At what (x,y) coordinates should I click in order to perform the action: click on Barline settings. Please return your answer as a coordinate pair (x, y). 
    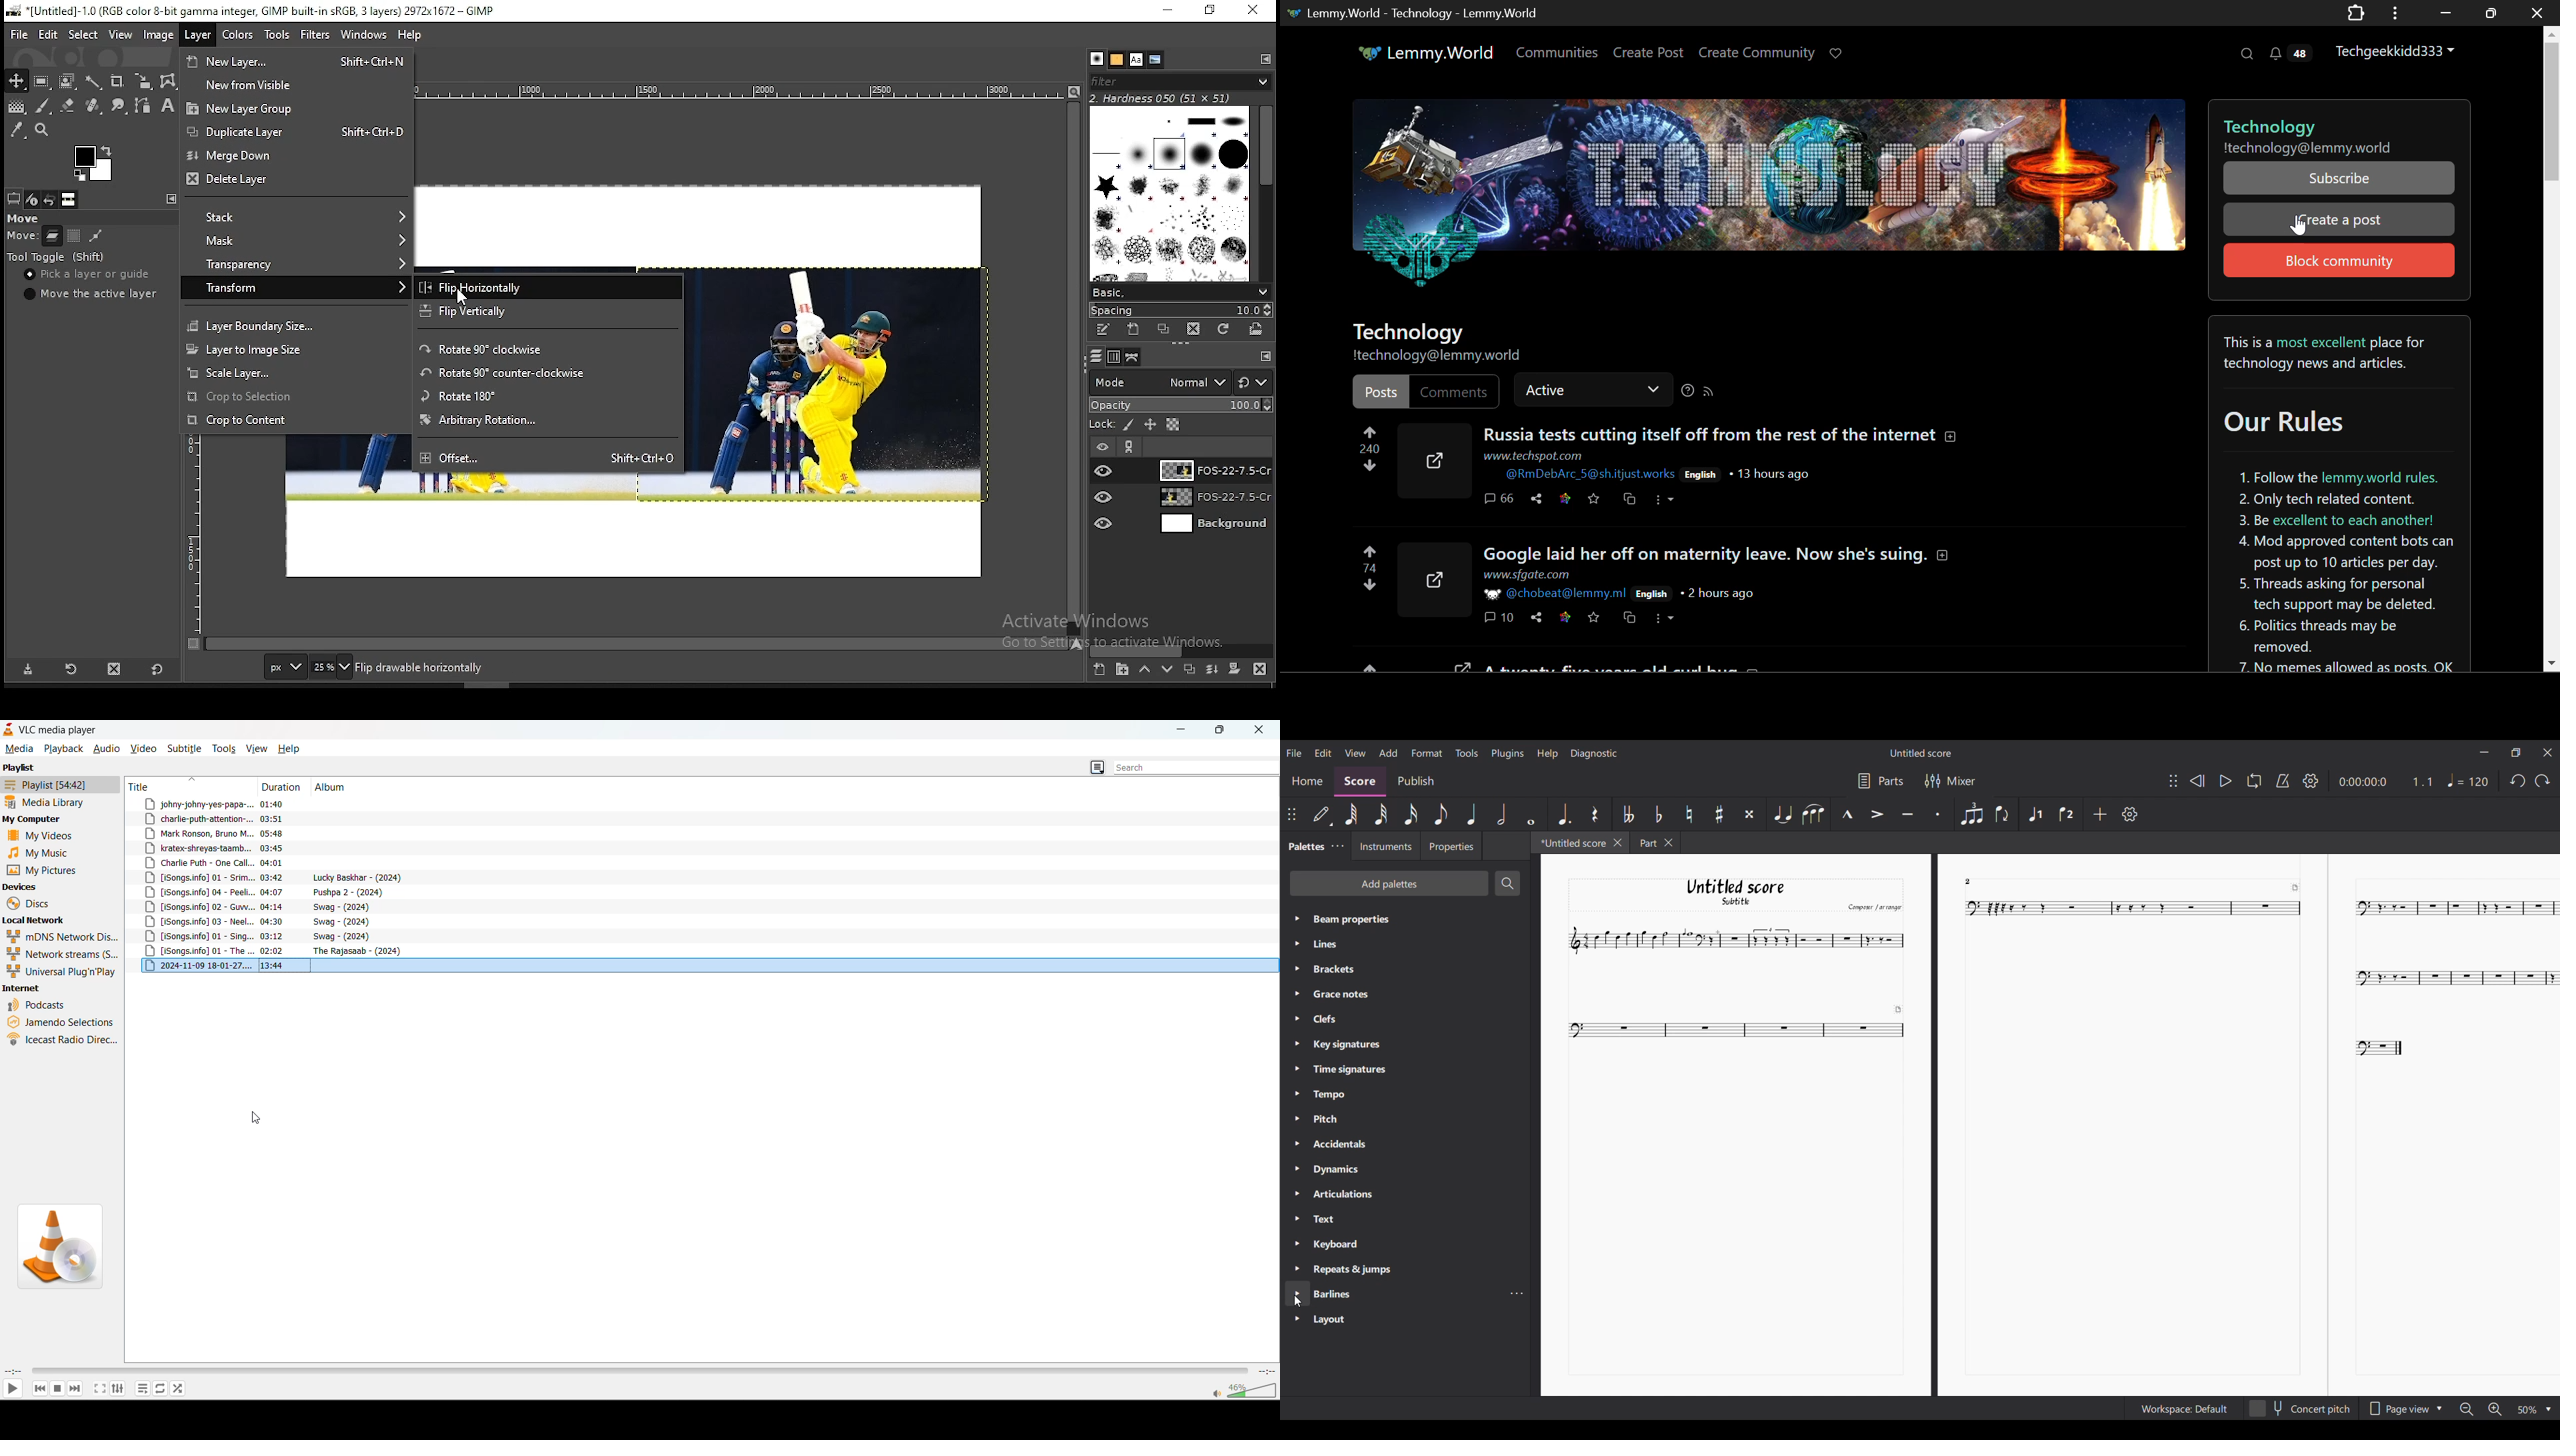
    Looking at the image, I should click on (1517, 1293).